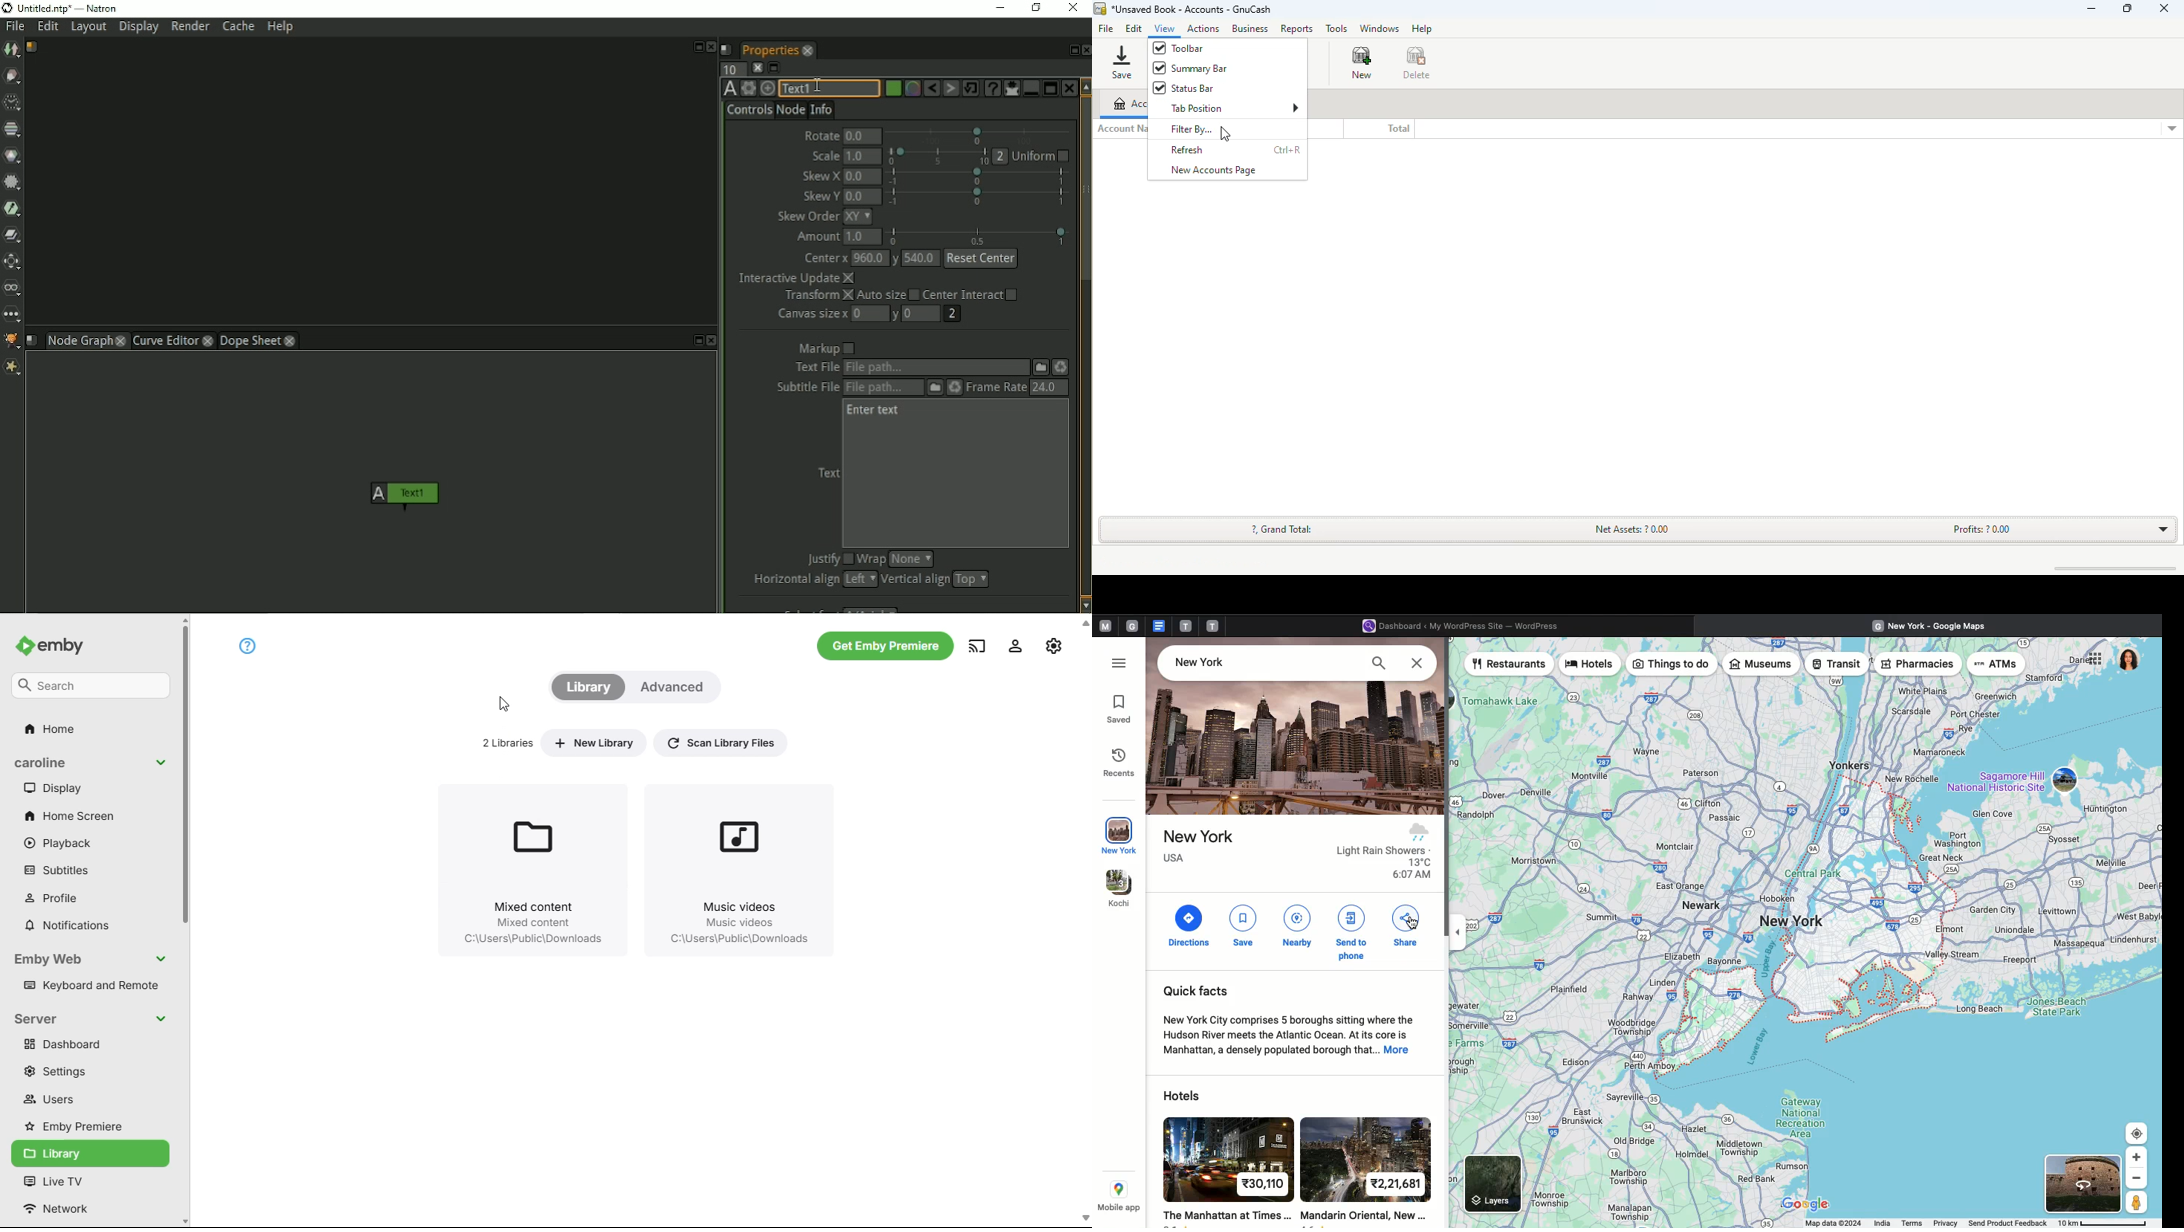 This screenshot has height=1232, width=2184. Describe the element at coordinates (1361, 63) in the screenshot. I see `new` at that location.